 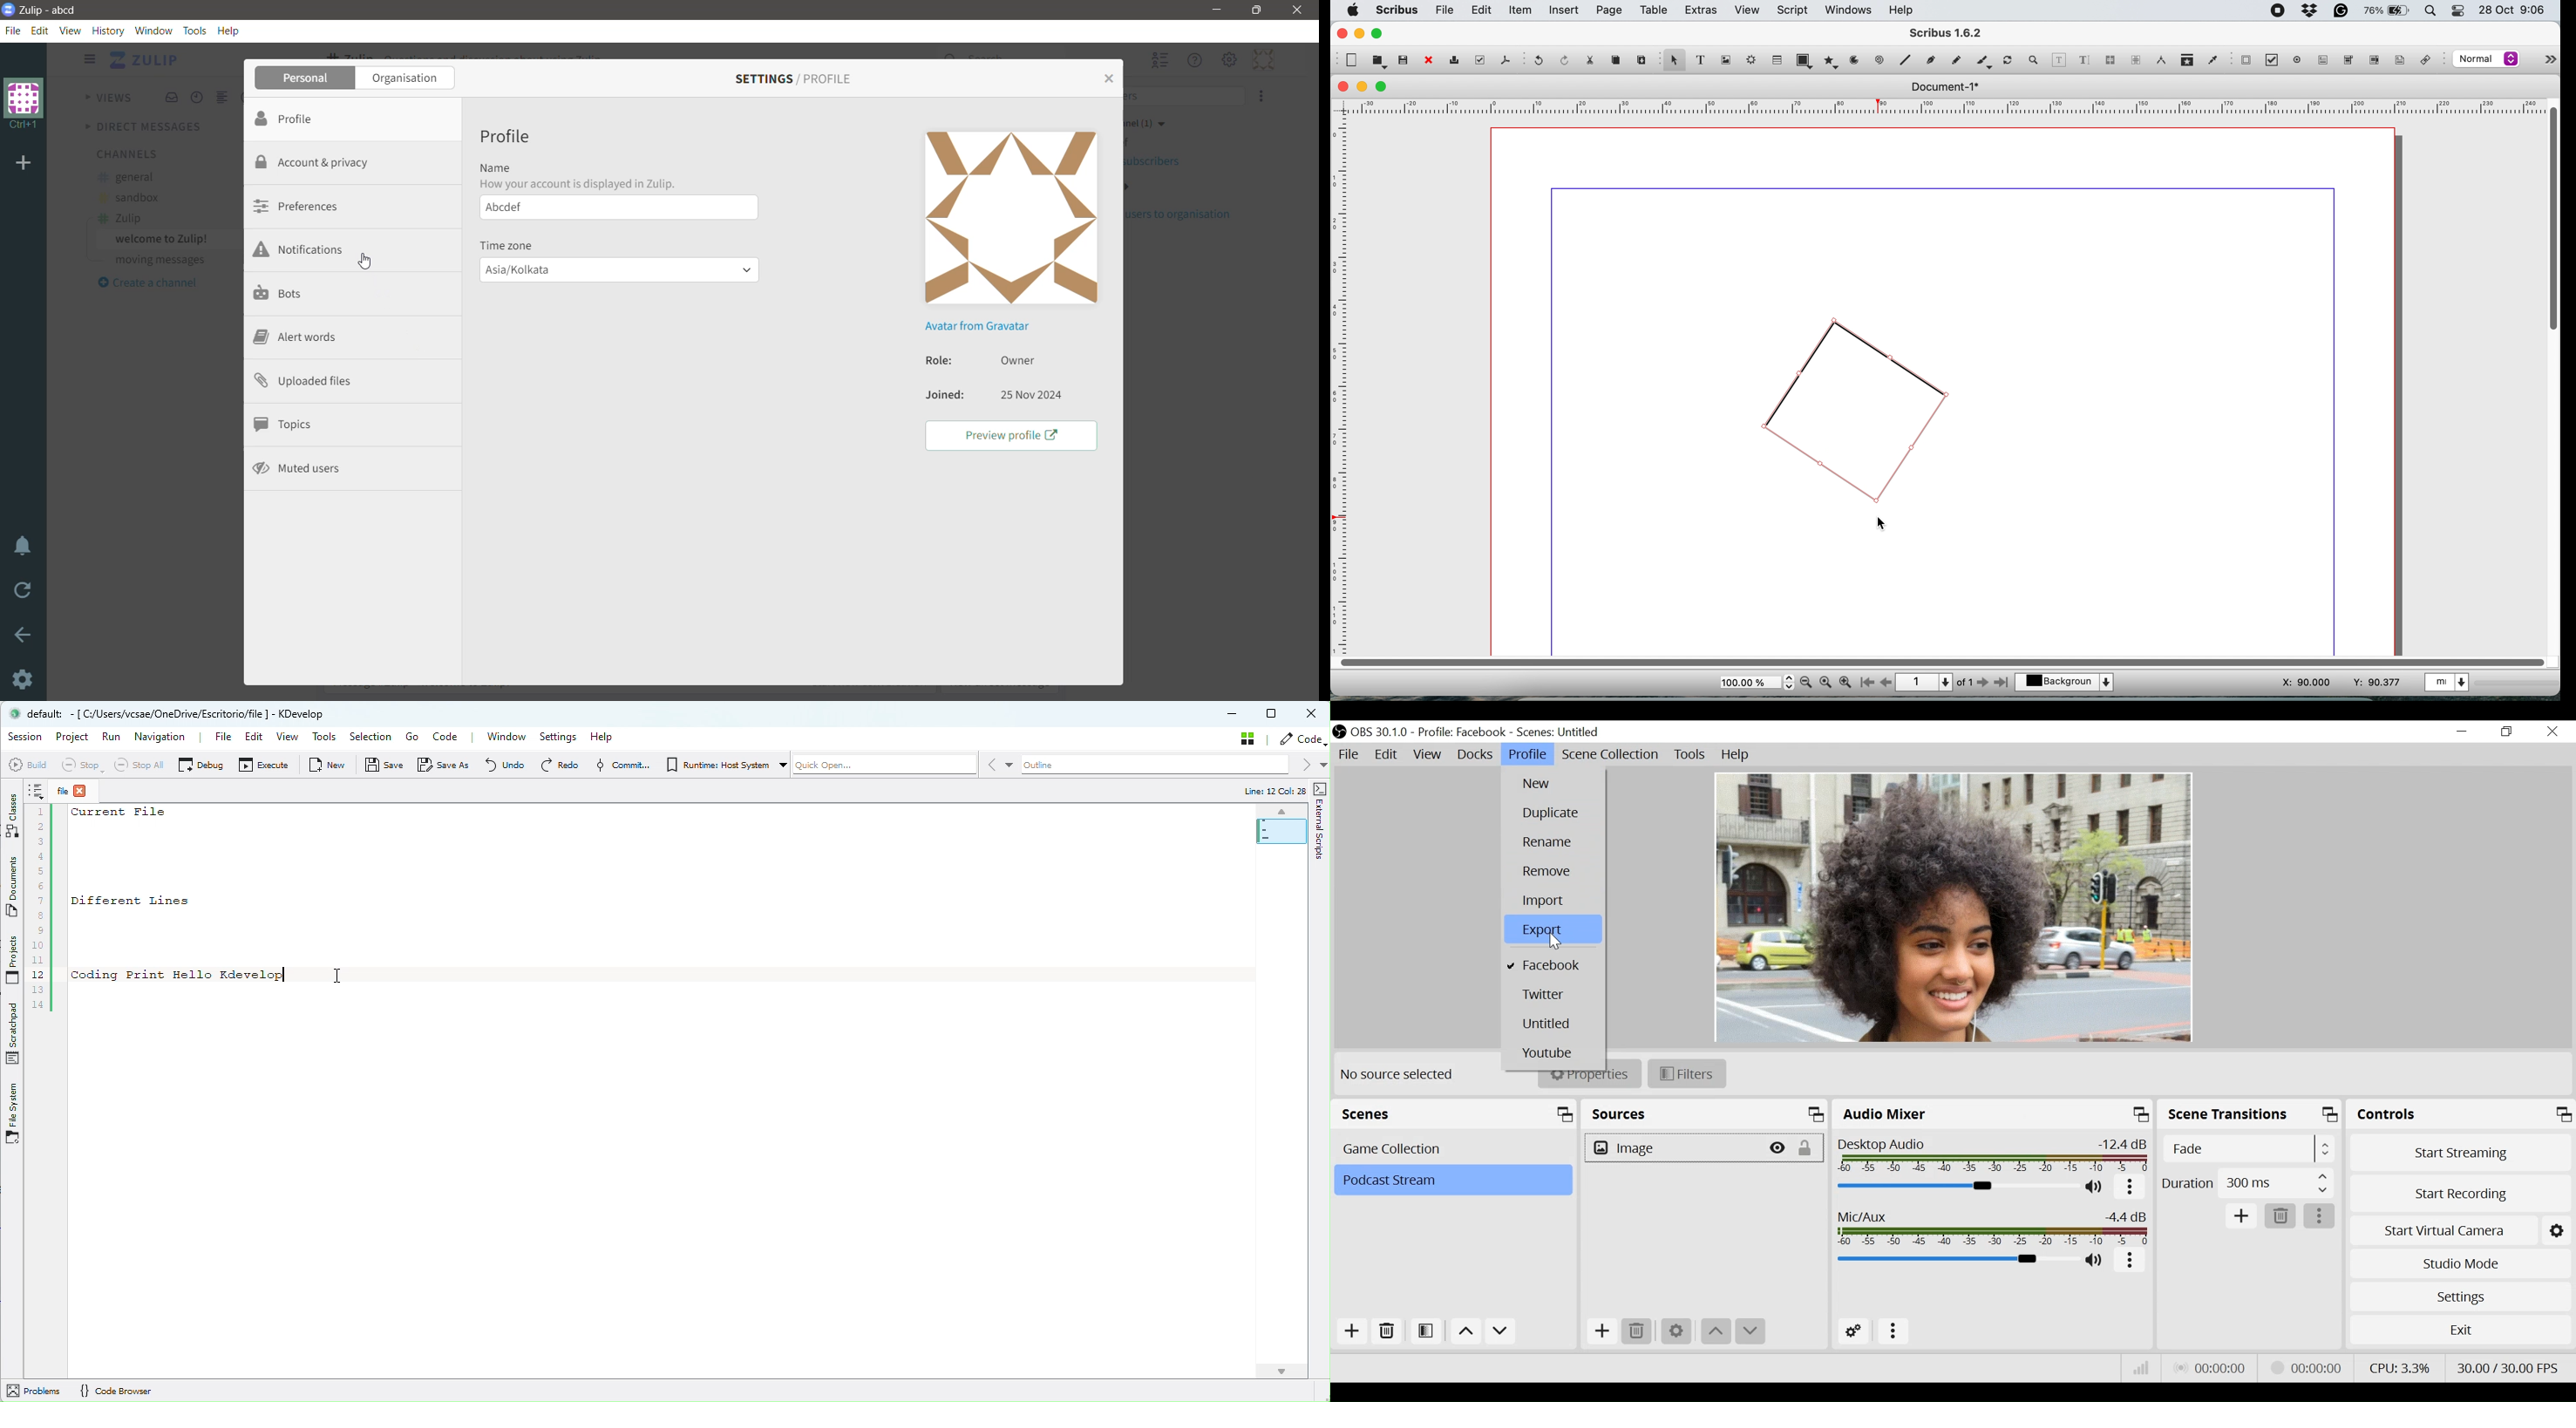 I want to click on Go back, so click(x=24, y=637).